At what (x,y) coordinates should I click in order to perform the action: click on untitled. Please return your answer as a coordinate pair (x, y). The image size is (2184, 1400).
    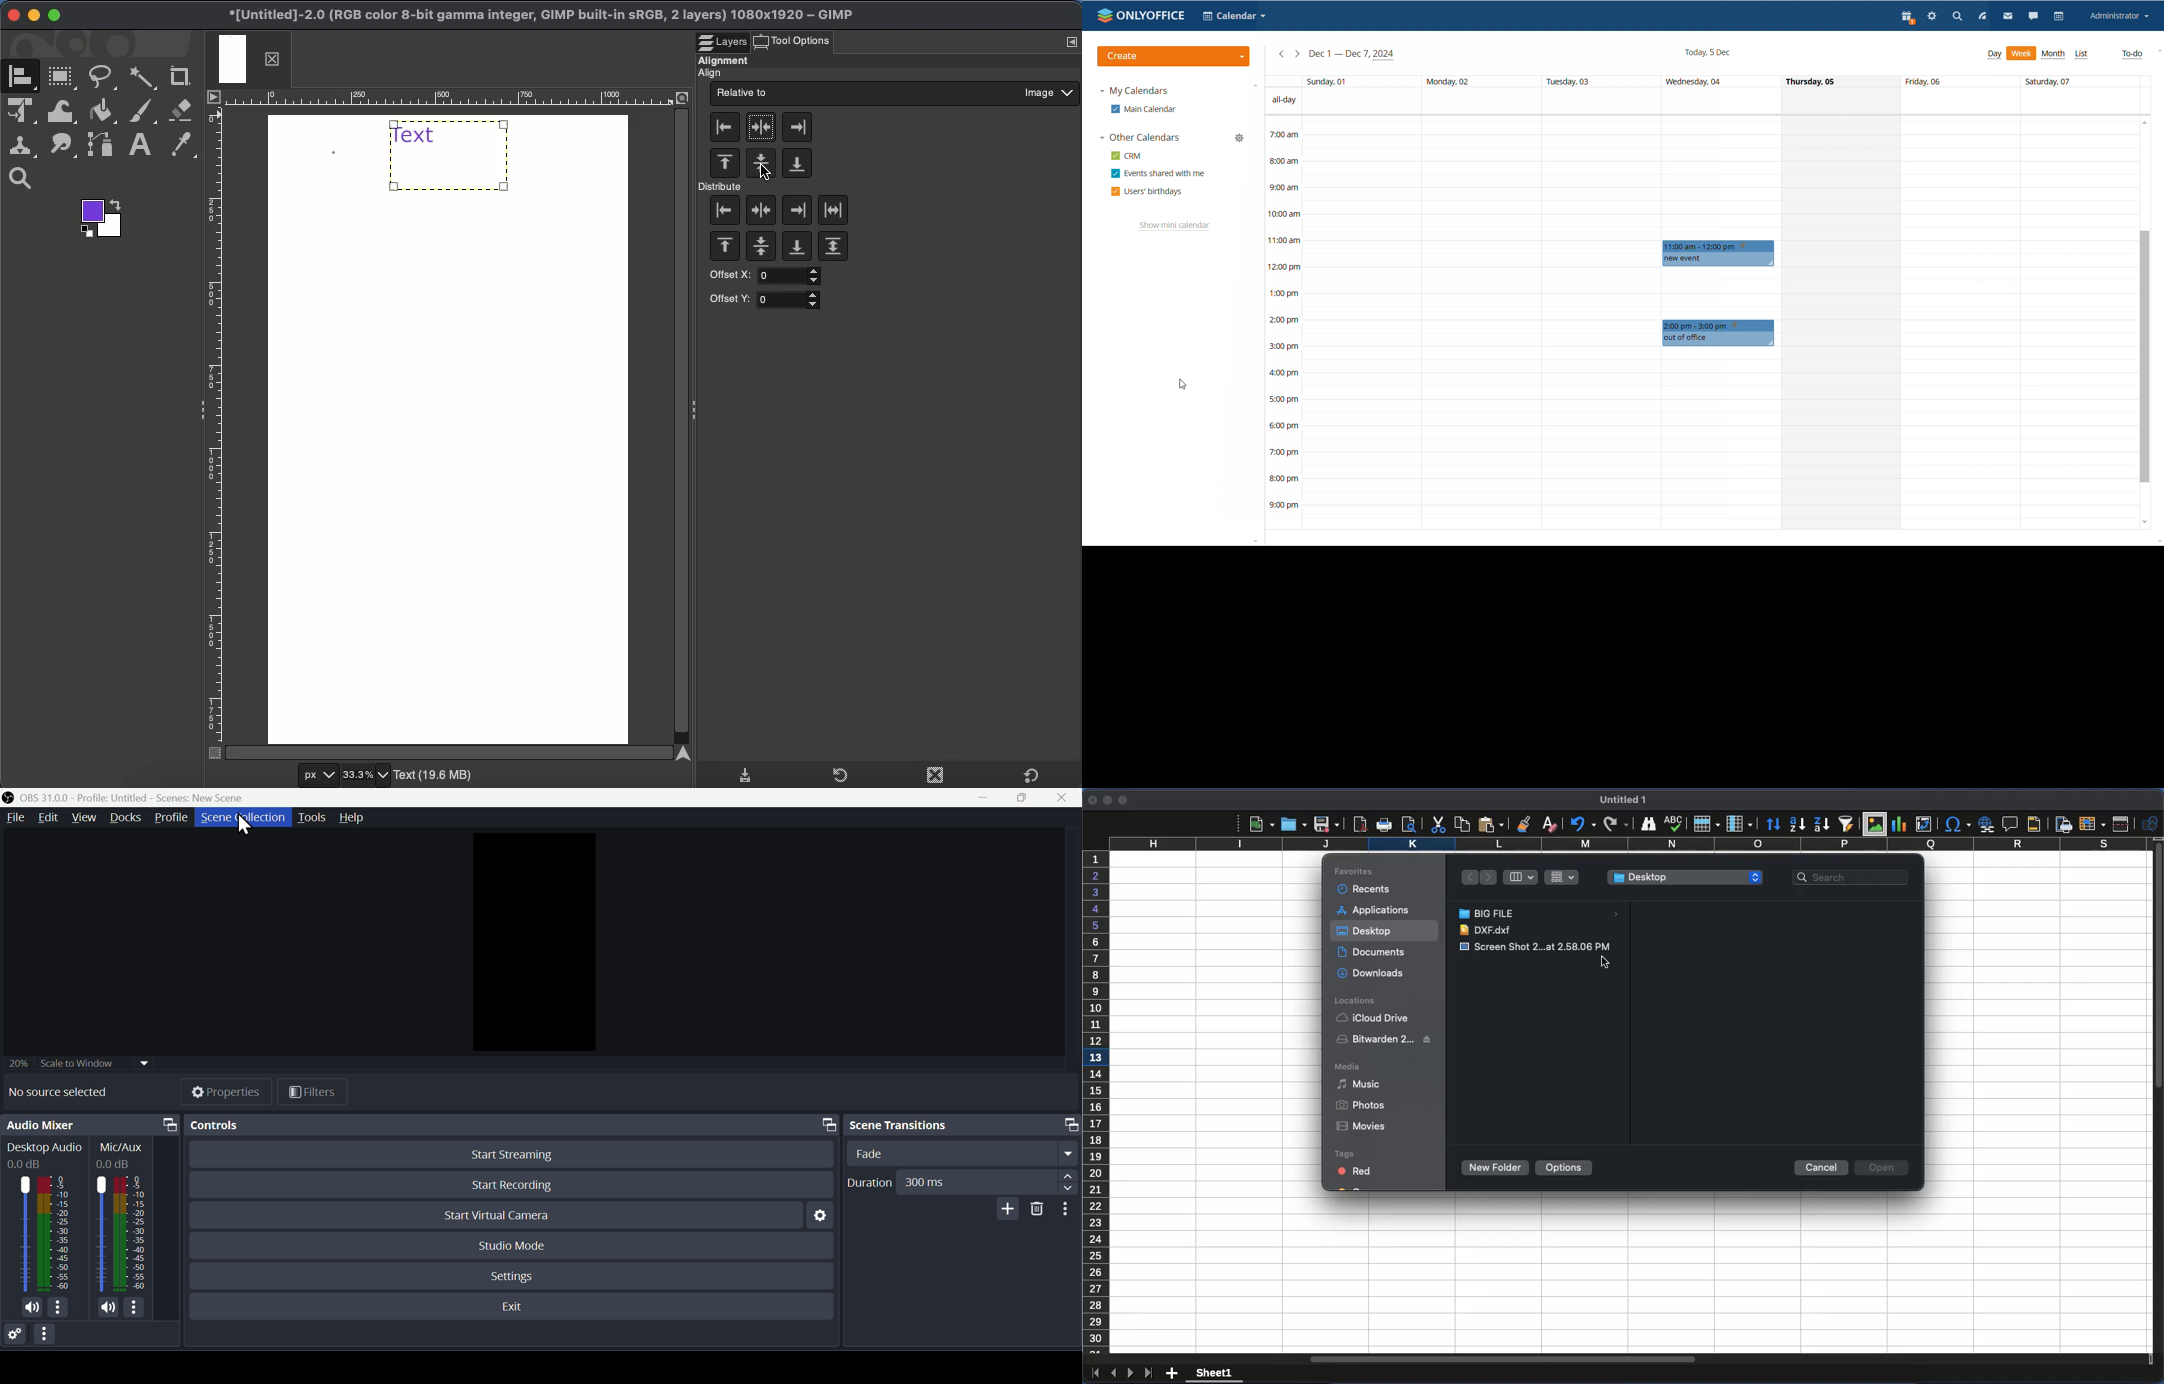
    Looking at the image, I should click on (1622, 799).